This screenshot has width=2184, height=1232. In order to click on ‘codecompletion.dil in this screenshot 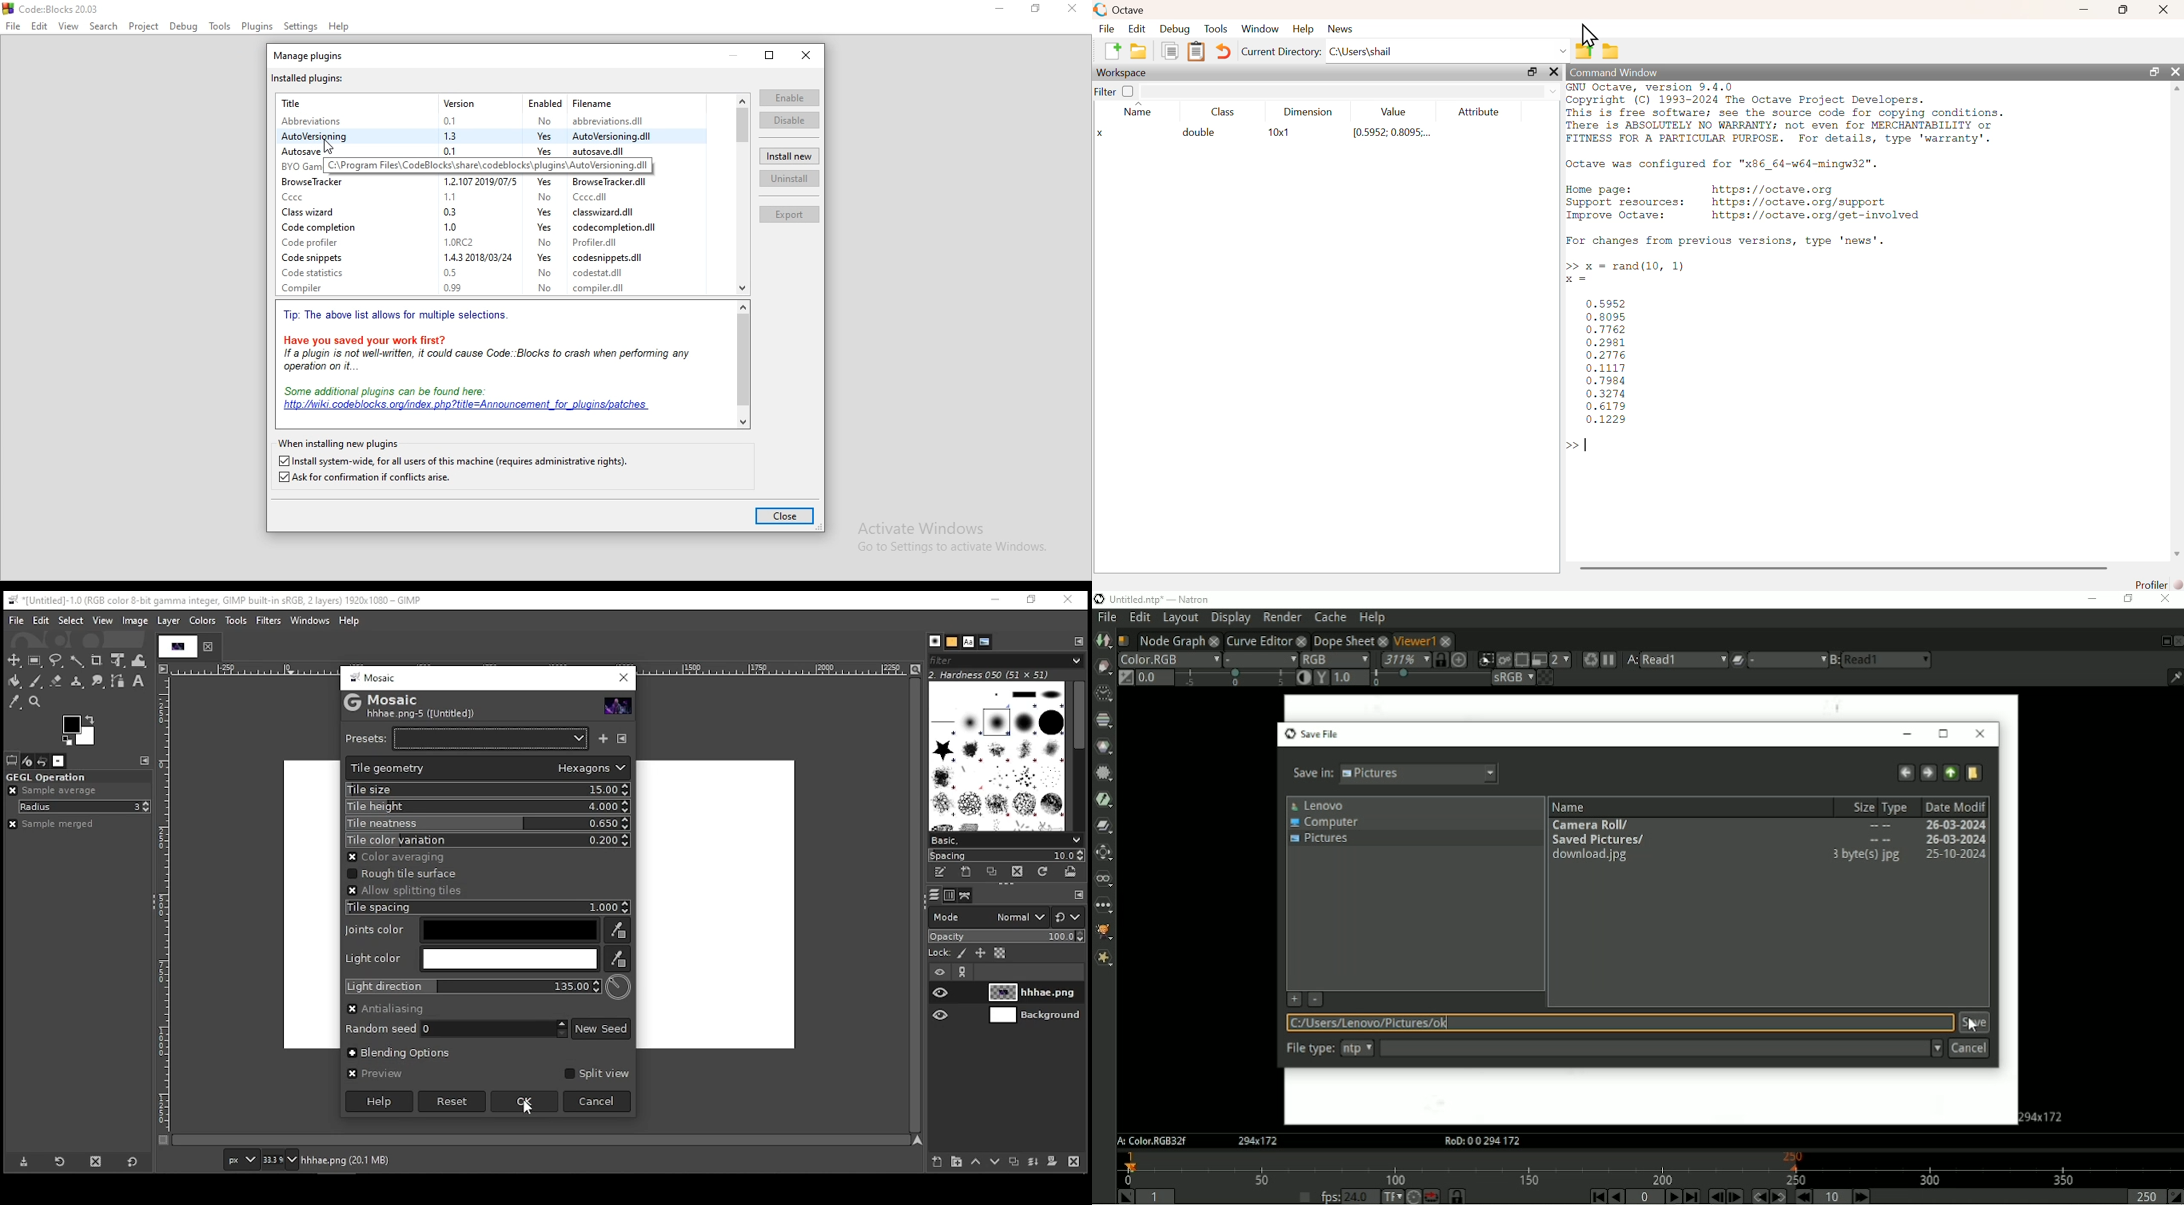, I will do `click(611, 228)`.